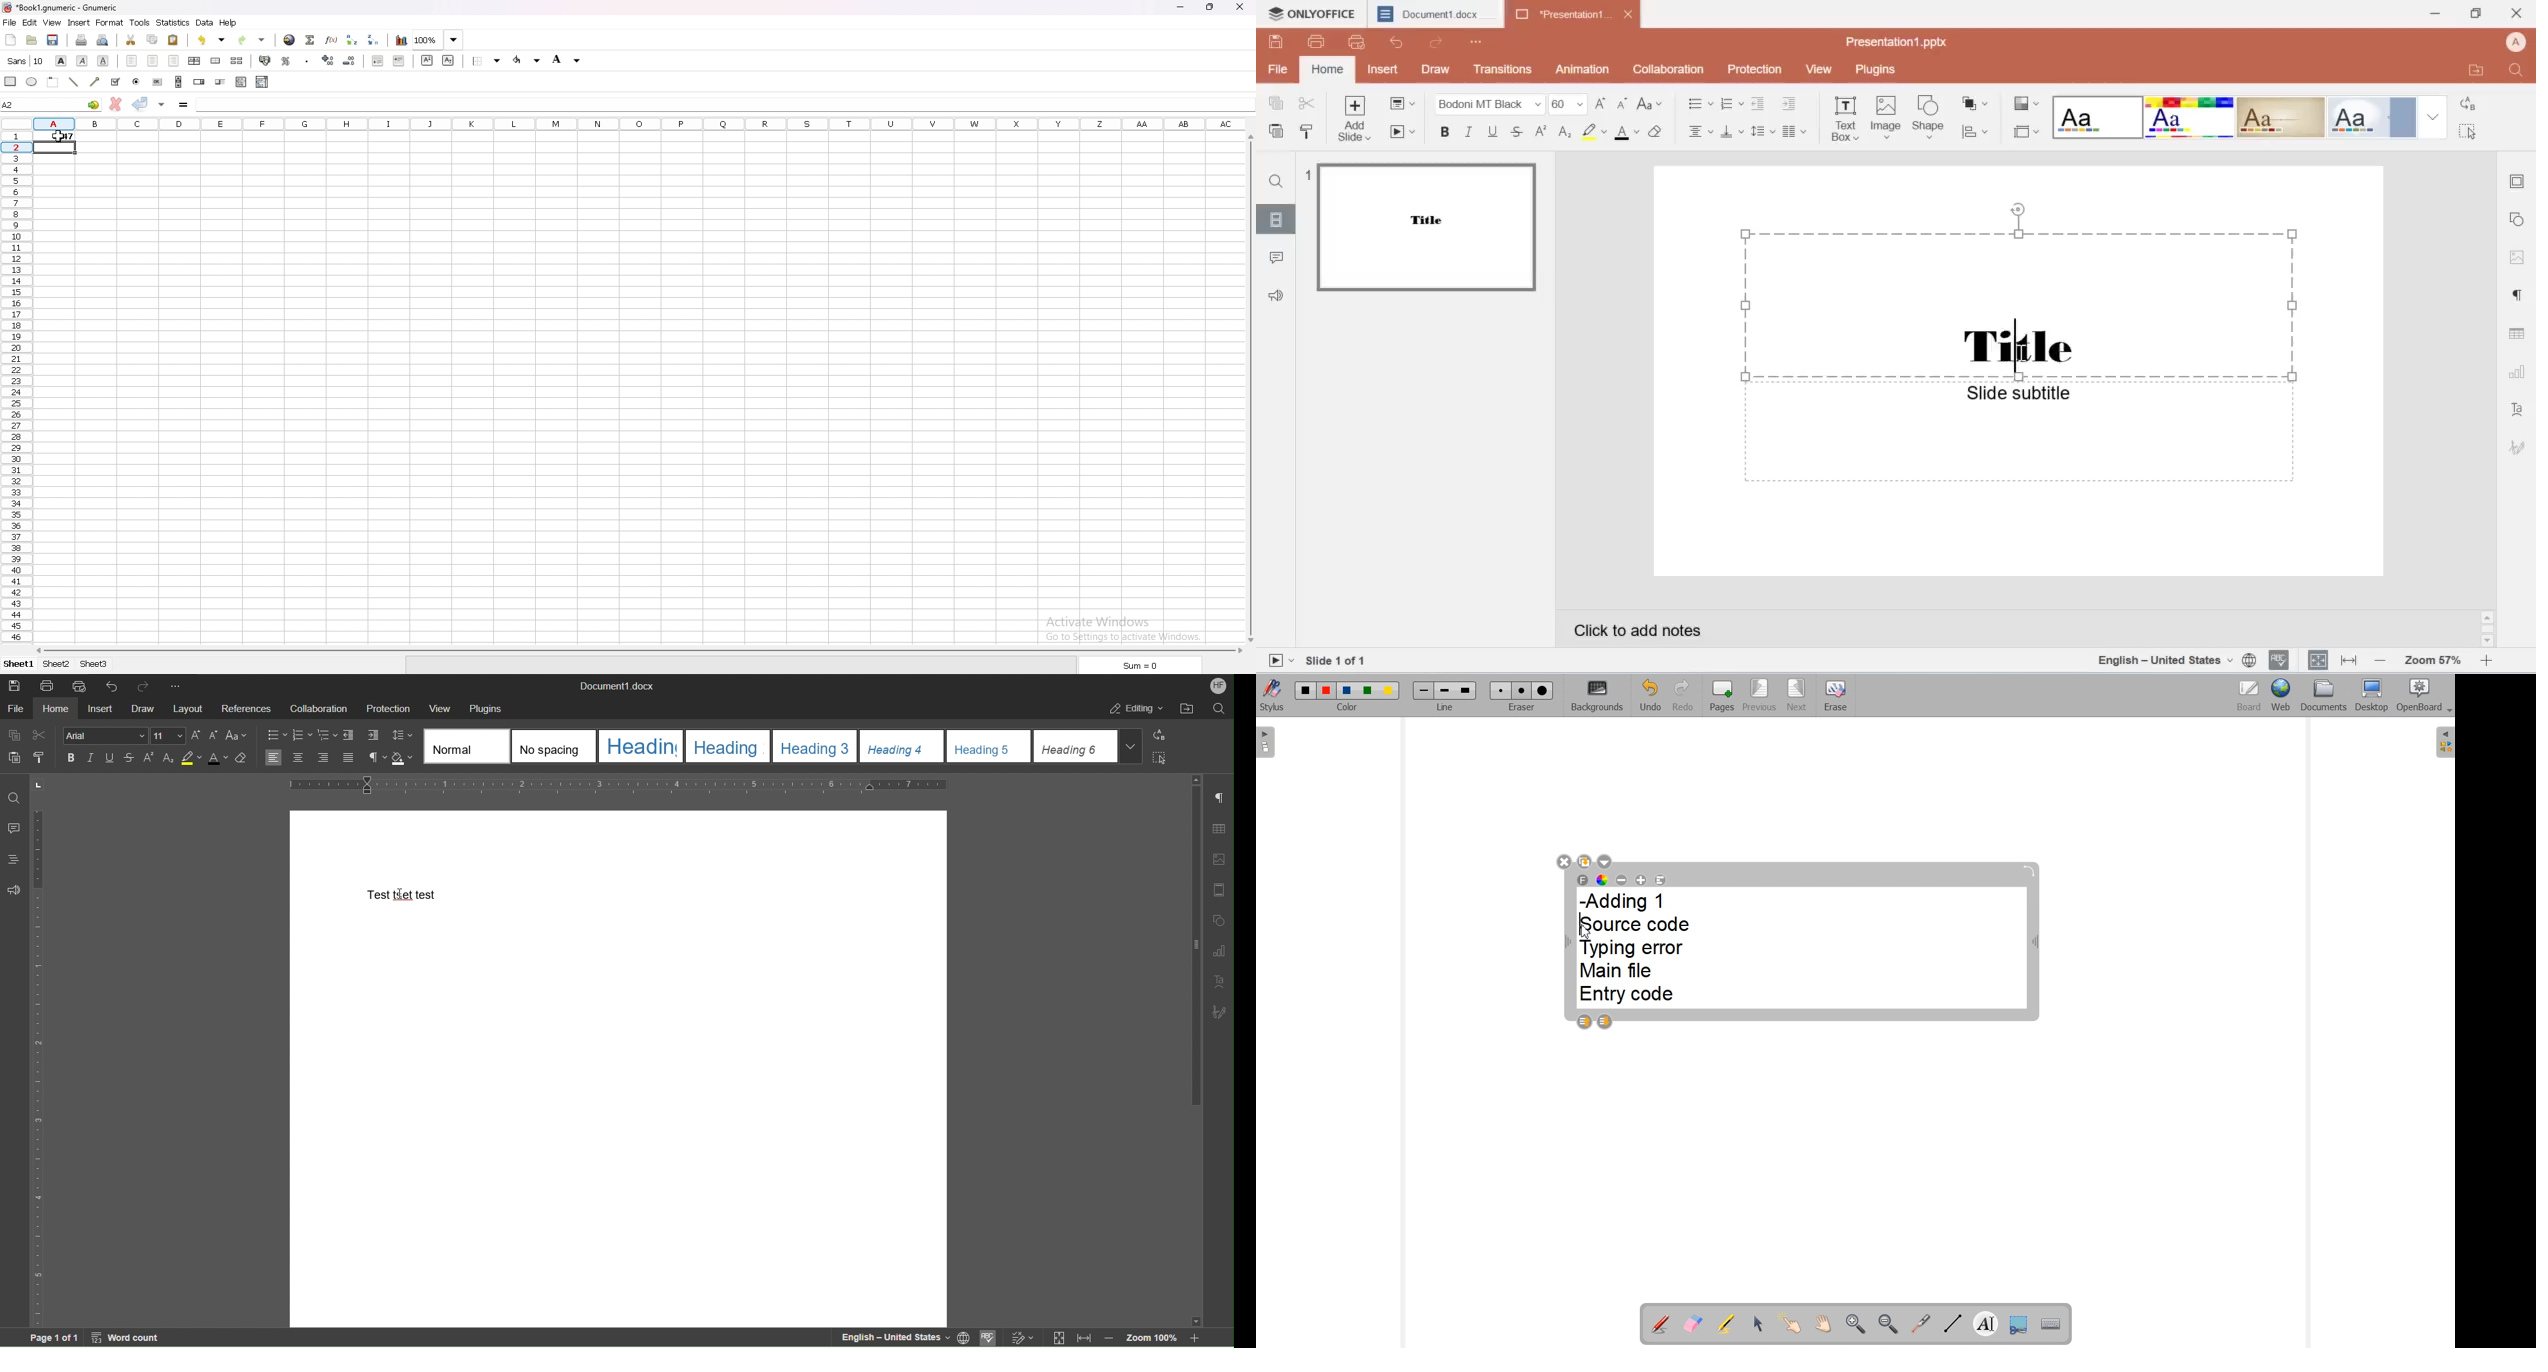 Image resolution: width=2548 pixels, height=1372 pixels. Describe the element at coordinates (31, 82) in the screenshot. I see `ellipse` at that location.